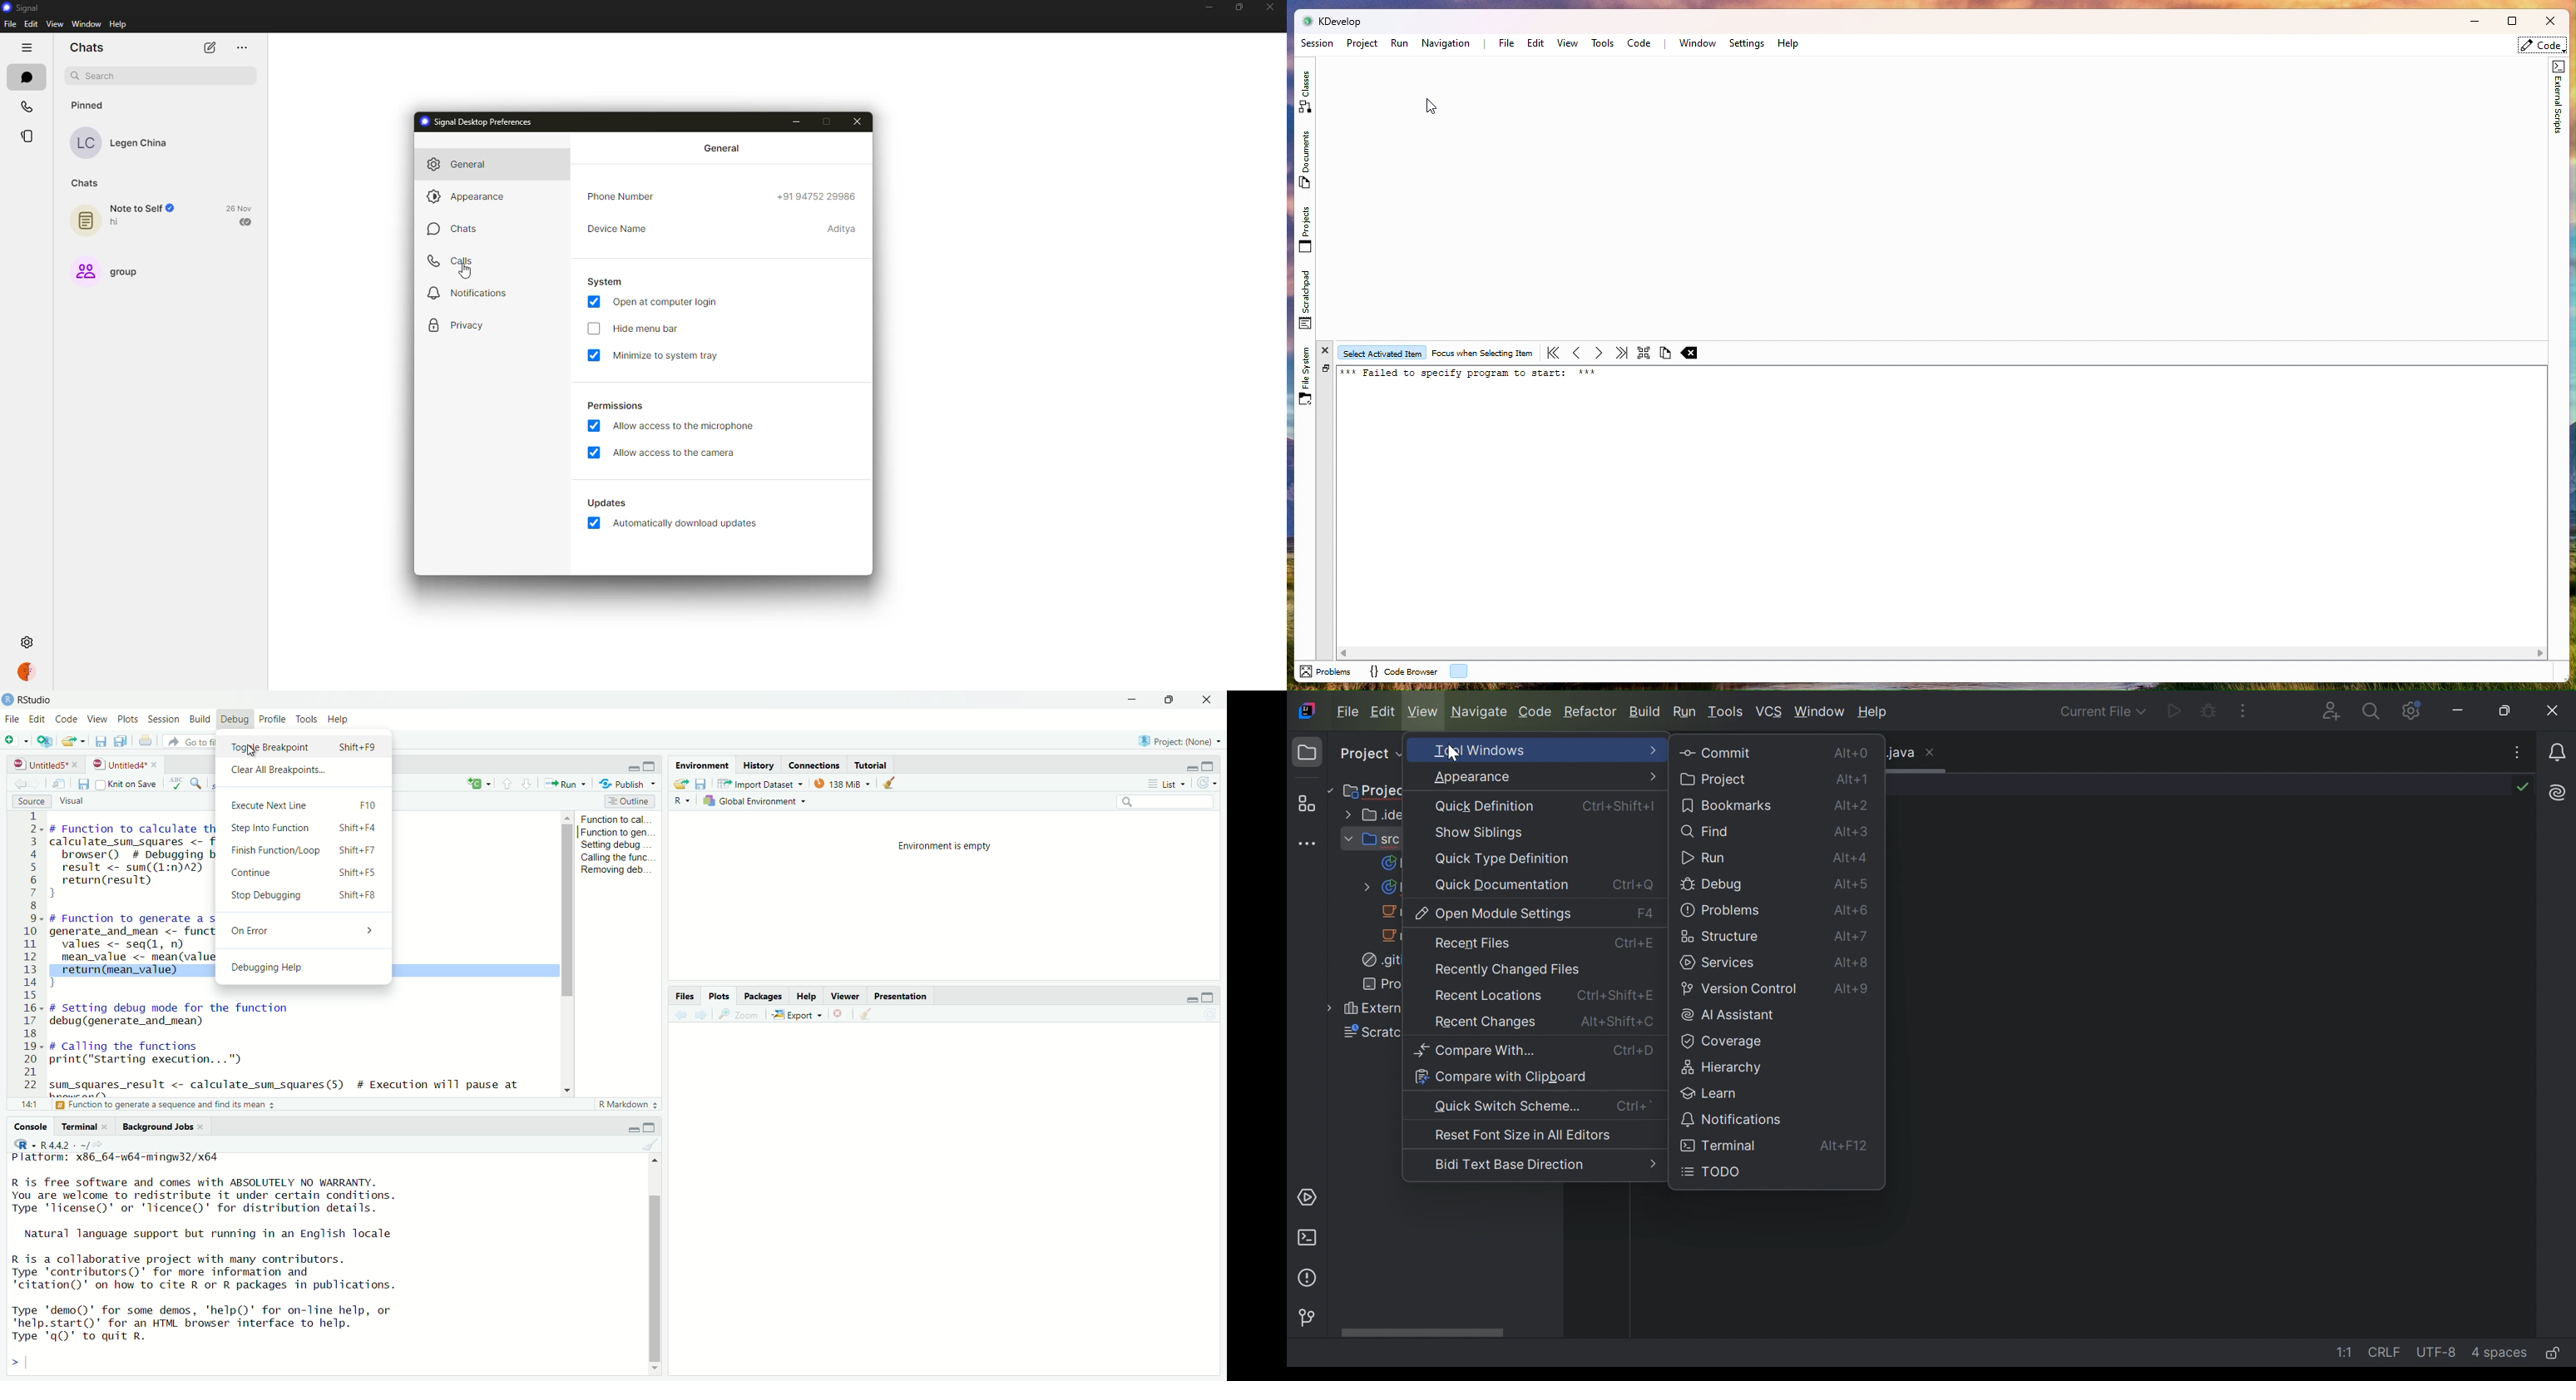 This screenshot has width=2576, height=1400. I want to click on c+, so click(478, 784).